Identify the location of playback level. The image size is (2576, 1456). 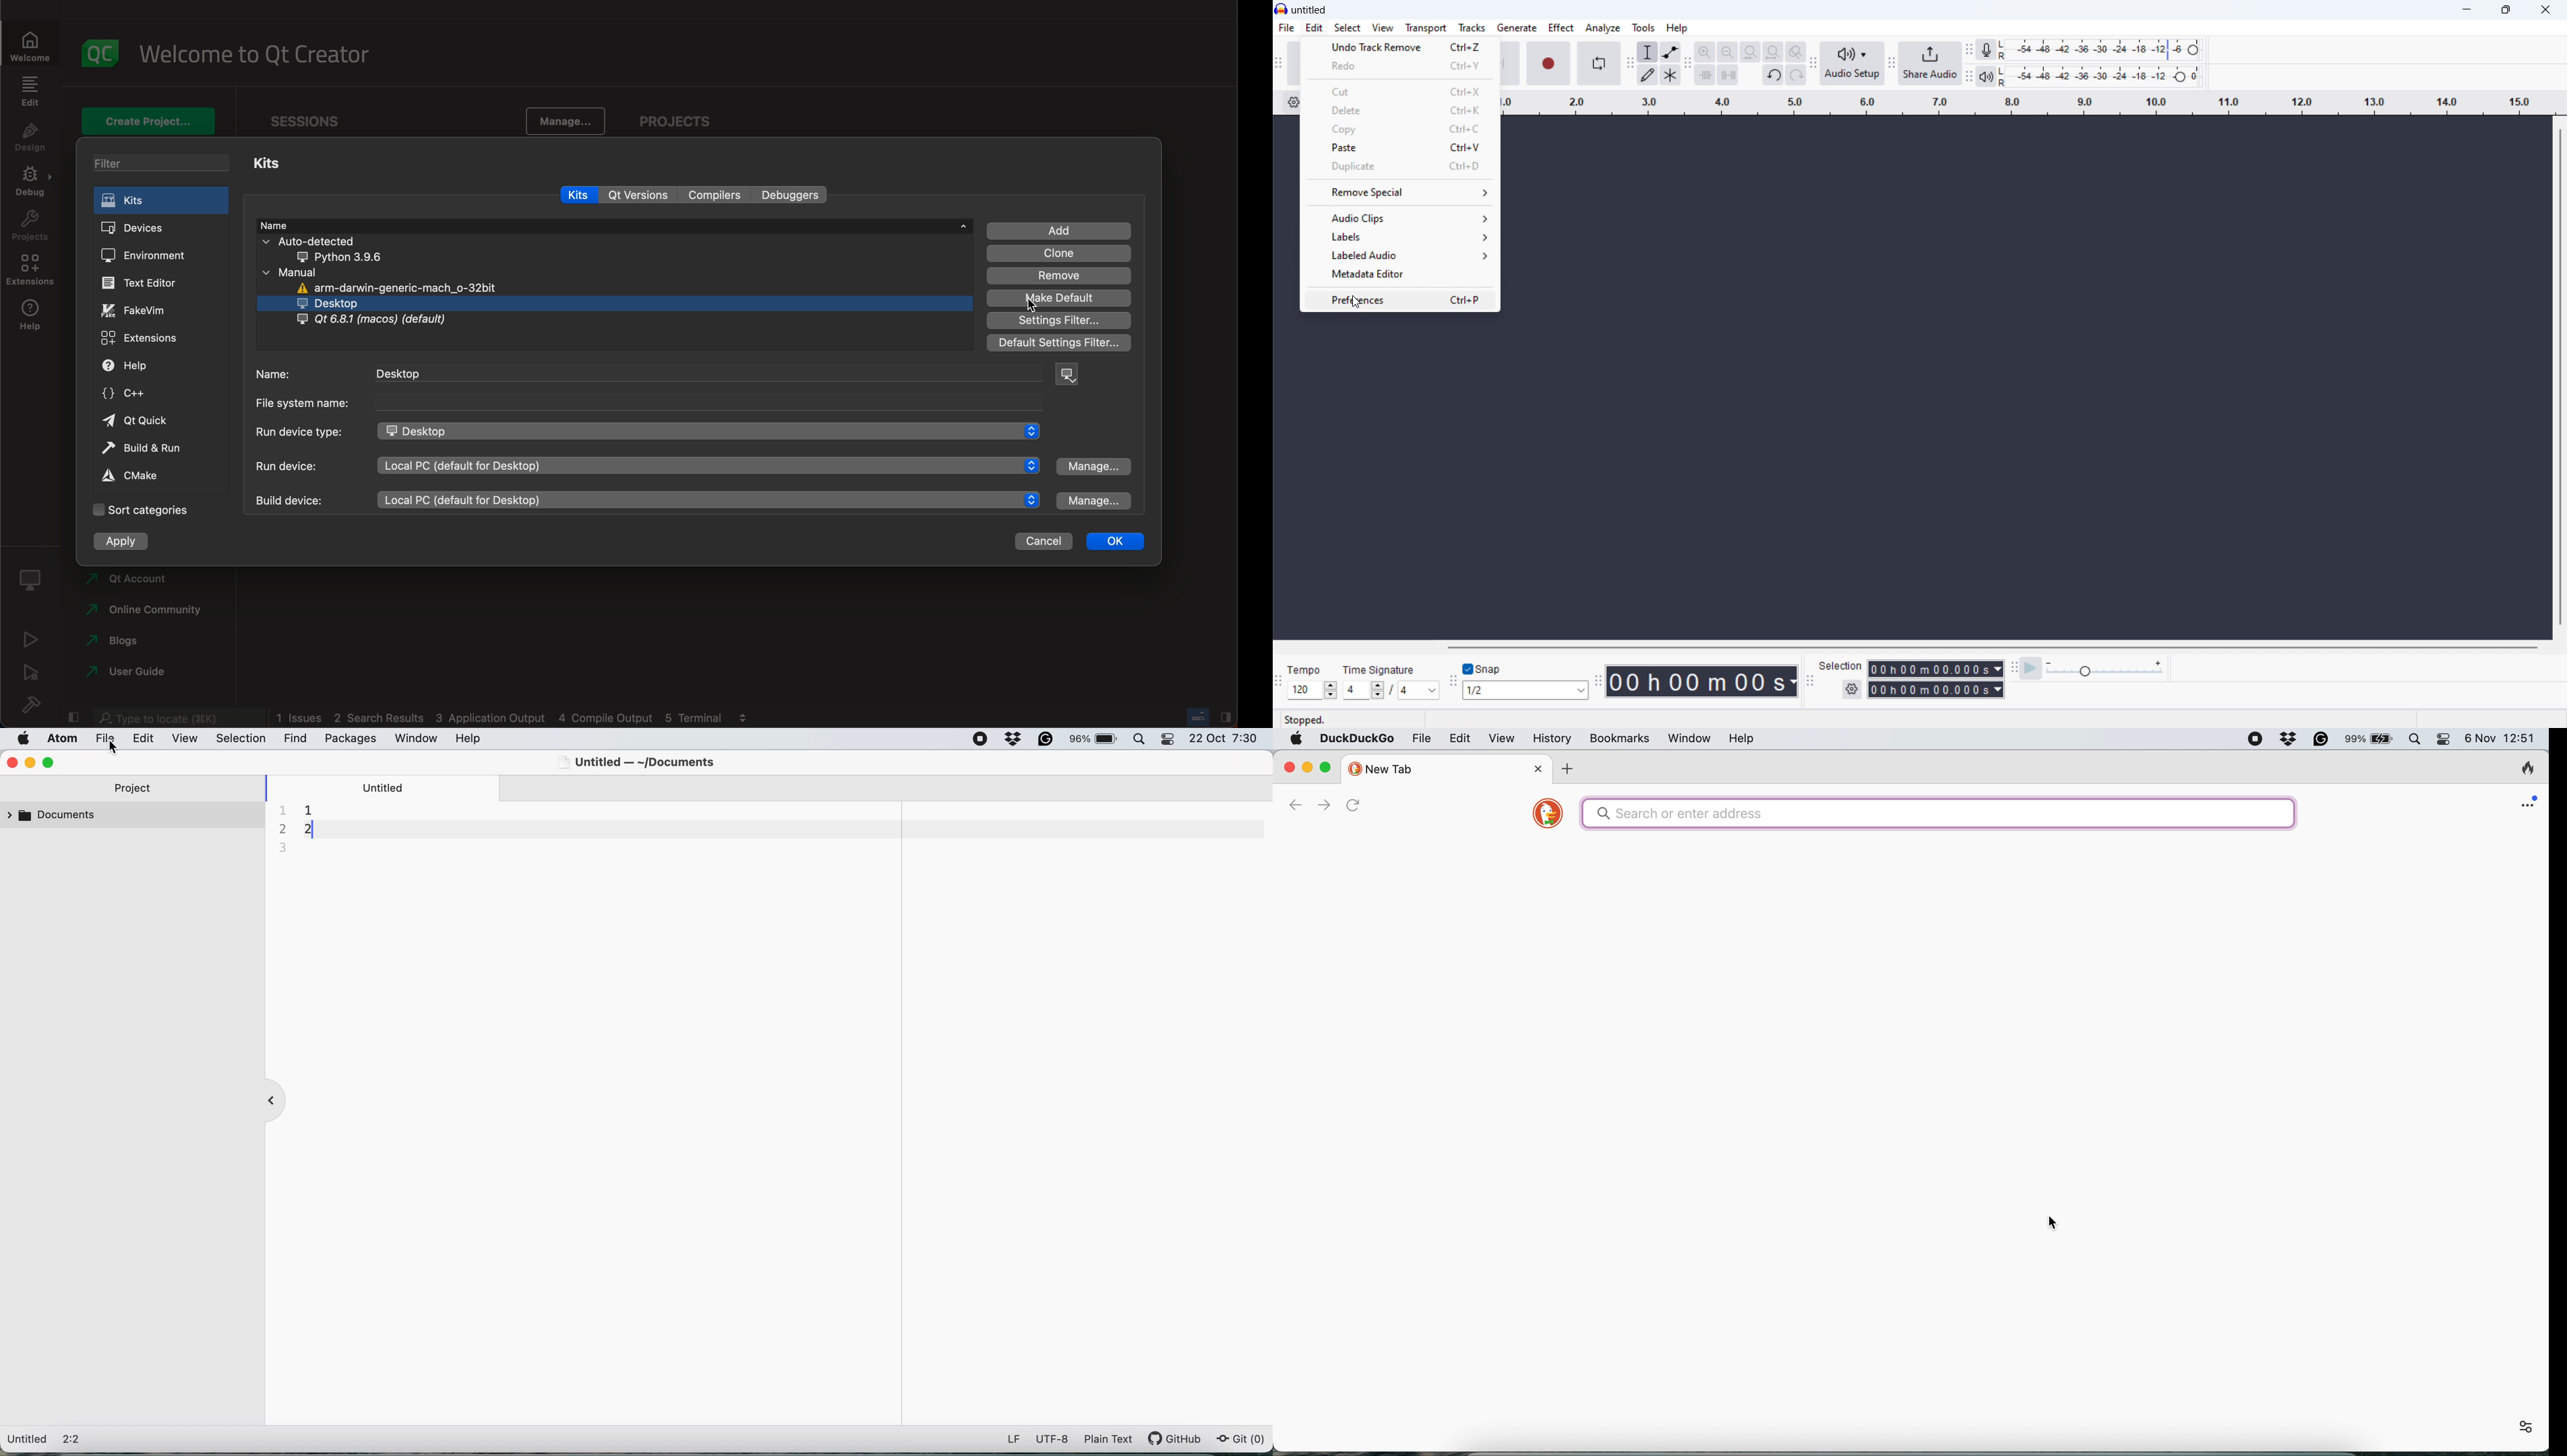
(2104, 76).